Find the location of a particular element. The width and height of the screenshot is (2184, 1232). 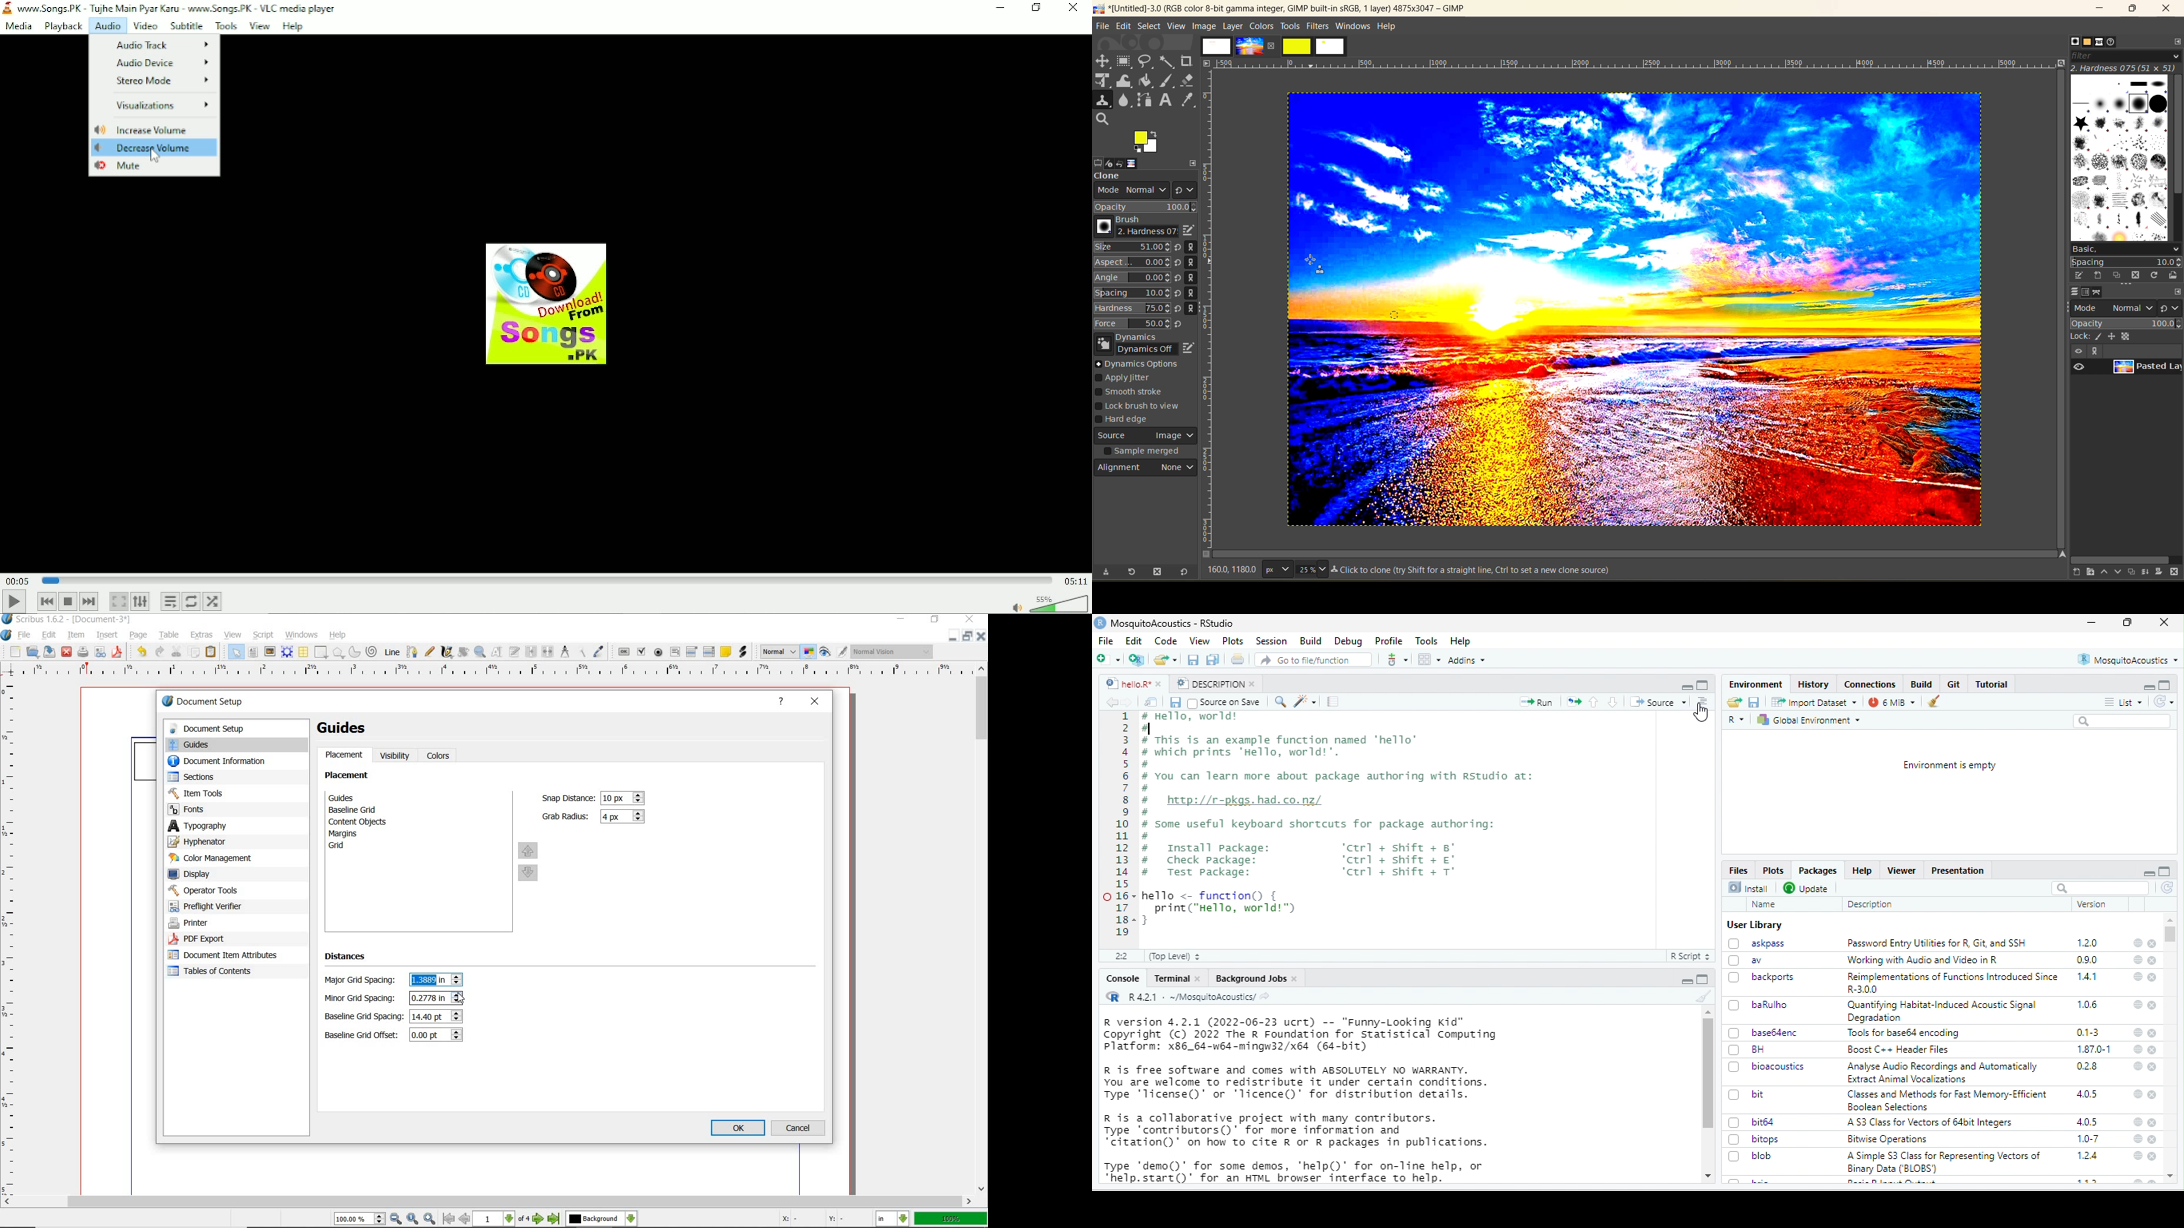

Source on Save is located at coordinates (1225, 703).